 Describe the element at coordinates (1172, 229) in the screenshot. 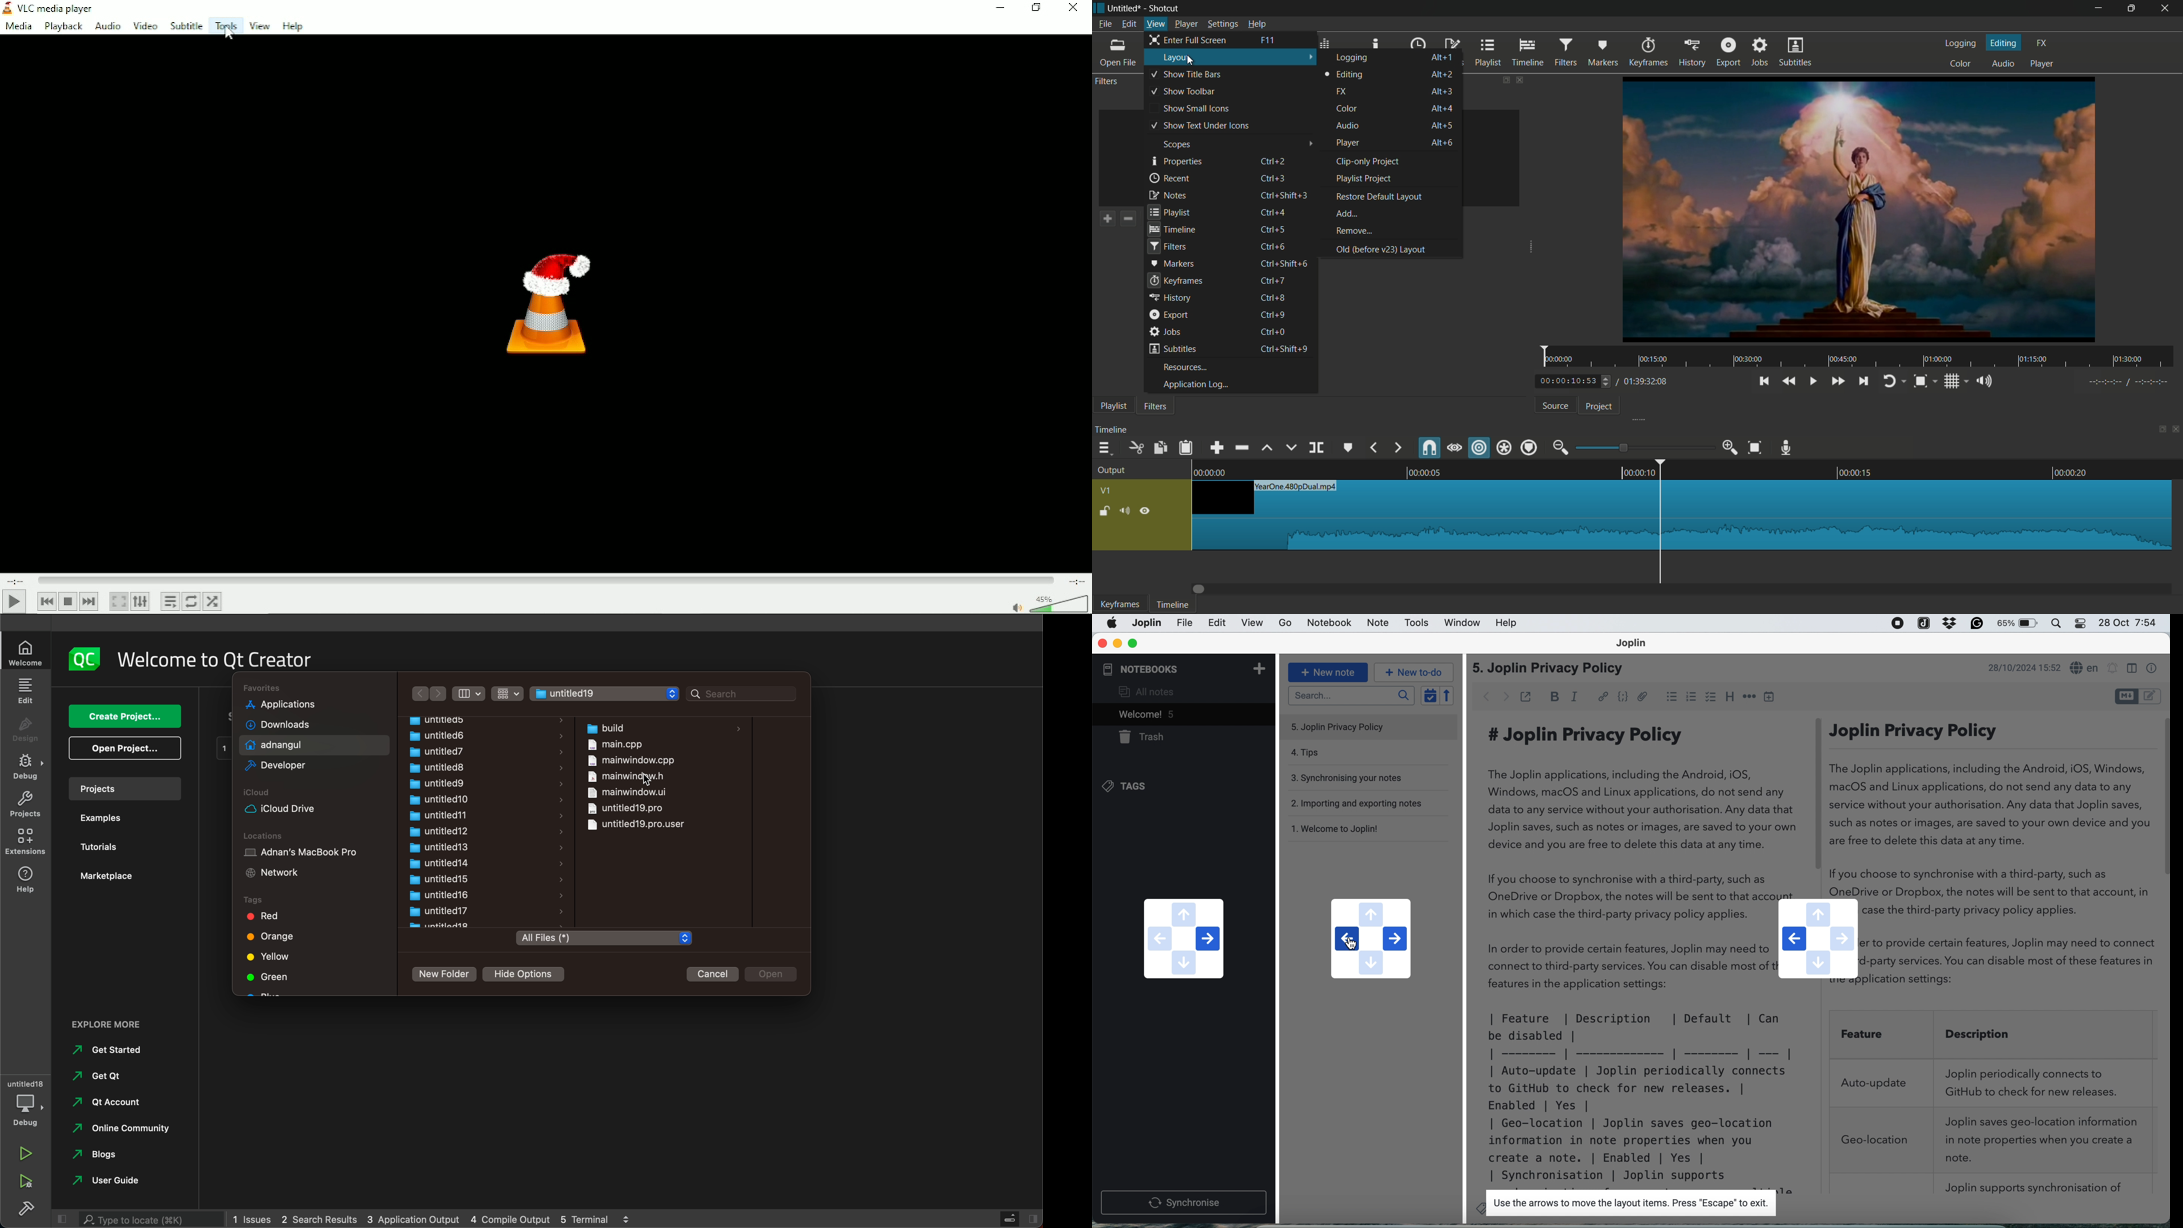

I see `timeline` at that location.